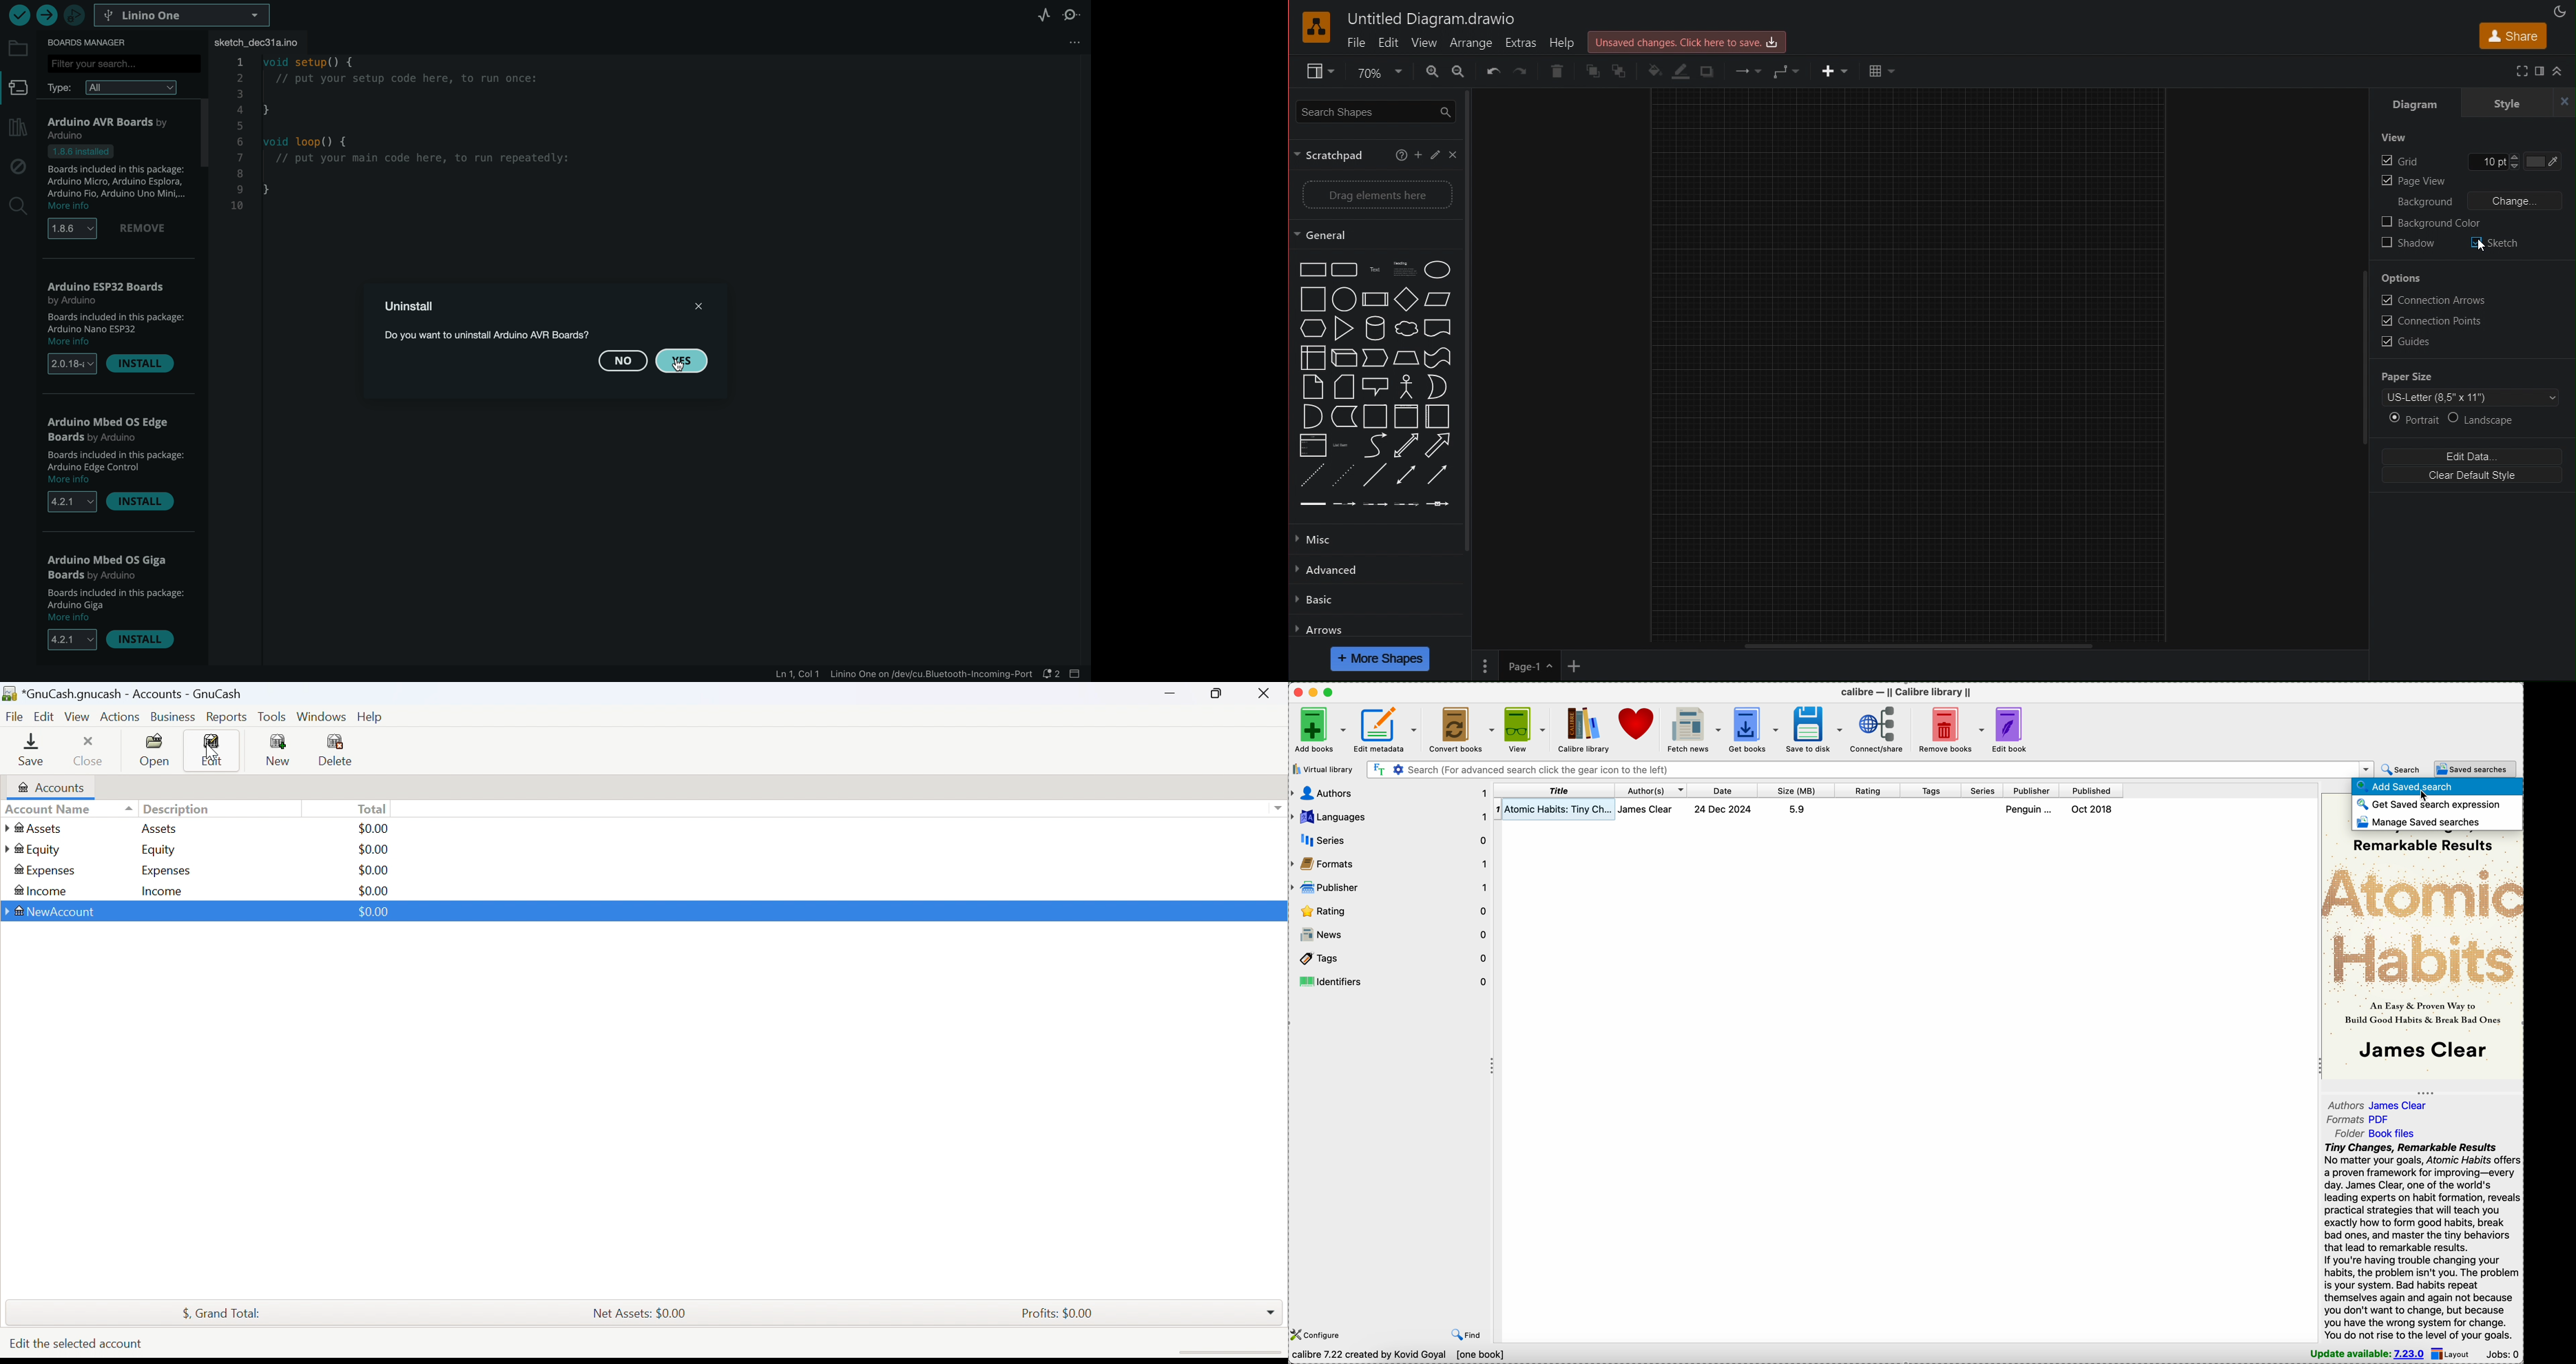  Describe the element at coordinates (1904, 692) in the screenshot. I see `calibre - || Calibre library || ` at that location.